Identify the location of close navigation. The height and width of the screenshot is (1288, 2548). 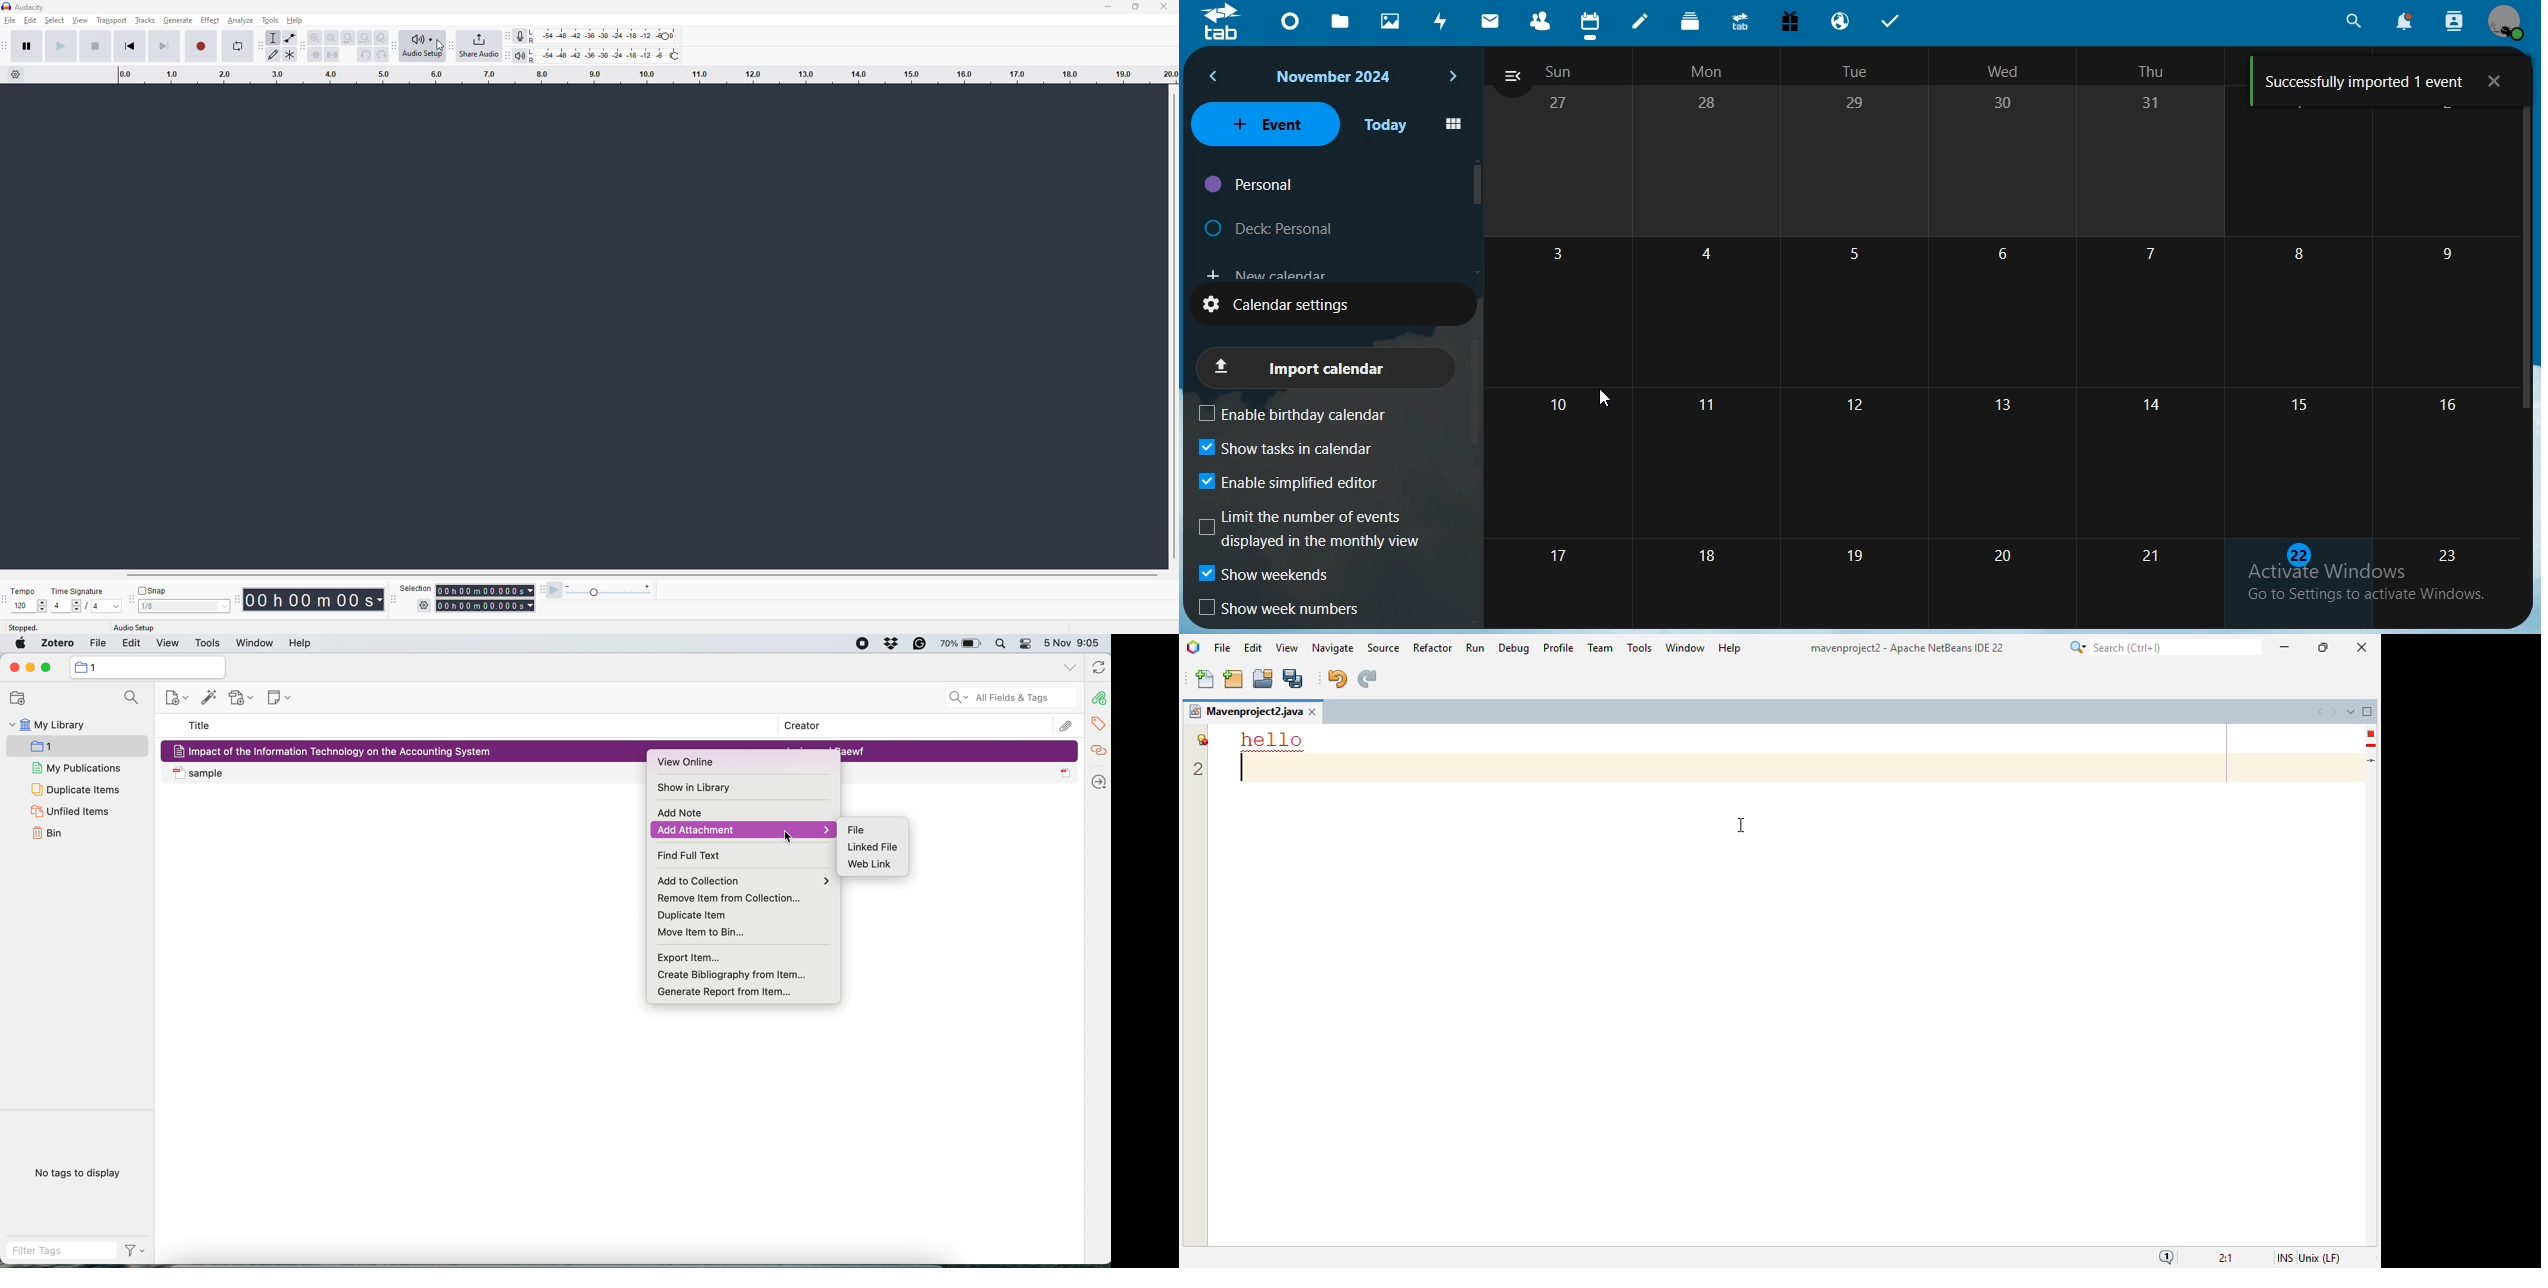
(1512, 78).